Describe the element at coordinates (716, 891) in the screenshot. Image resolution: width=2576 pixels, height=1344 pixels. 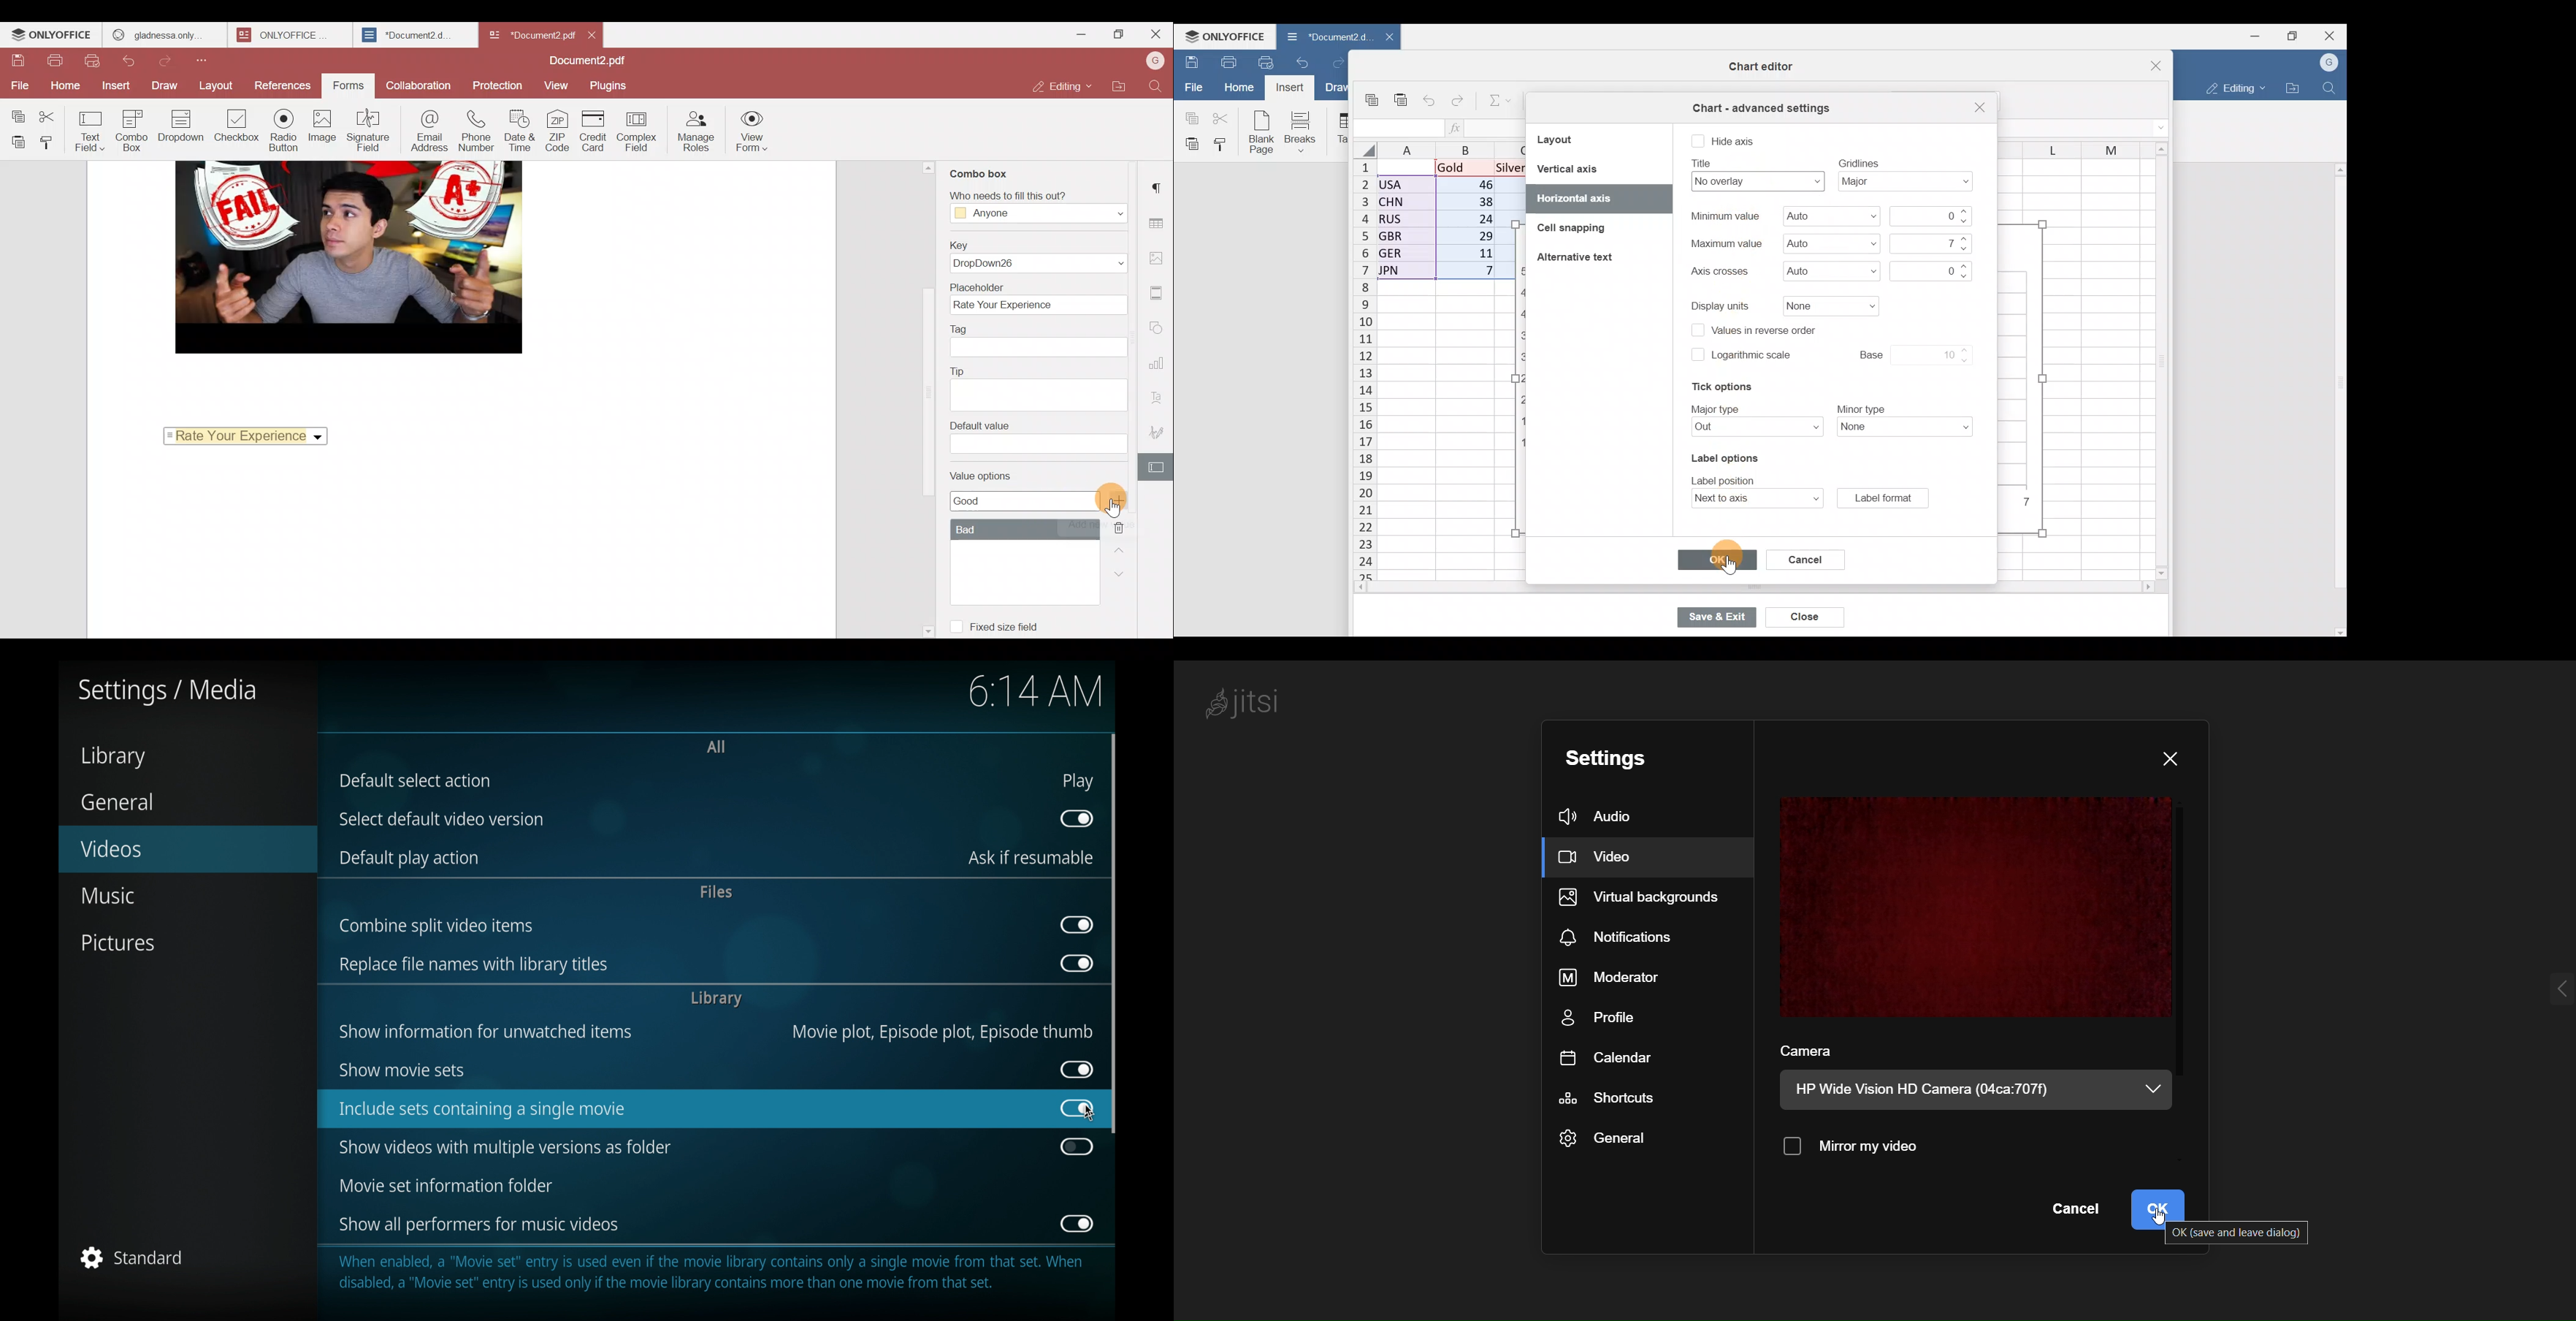
I see `files` at that location.